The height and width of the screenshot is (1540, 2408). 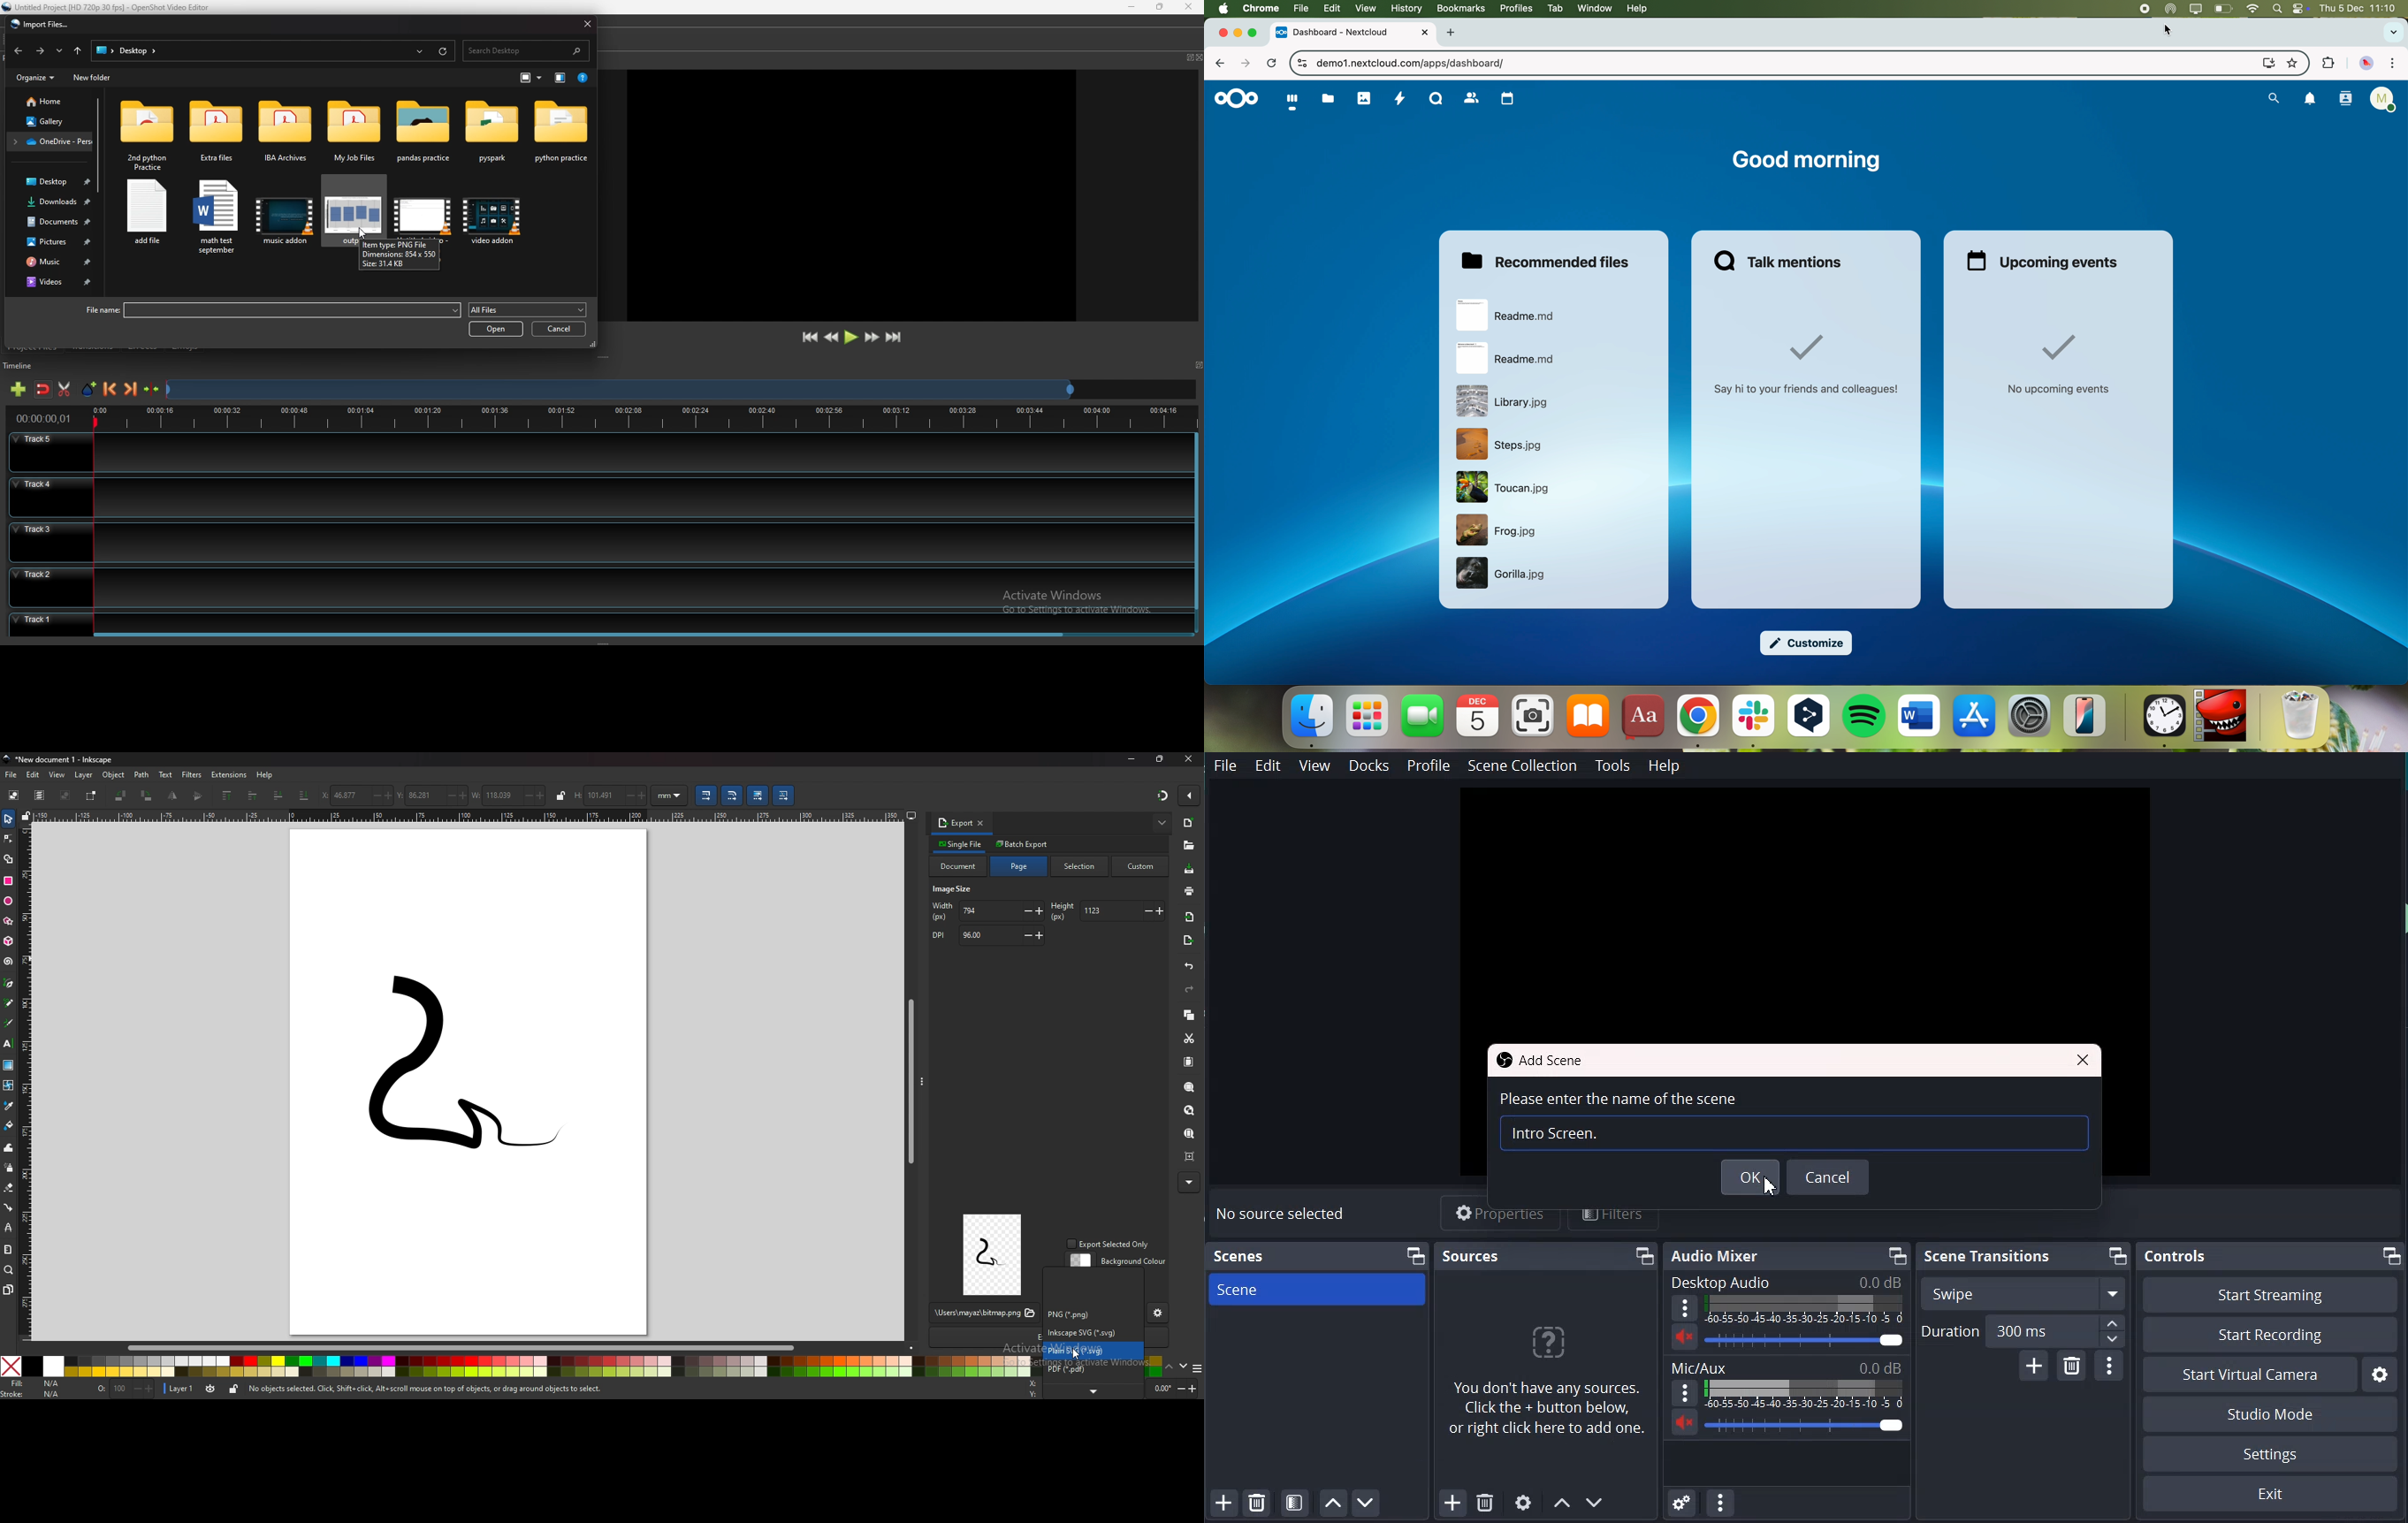 What do you see at coordinates (2116, 1256) in the screenshot?
I see `Maximize` at bounding box center [2116, 1256].